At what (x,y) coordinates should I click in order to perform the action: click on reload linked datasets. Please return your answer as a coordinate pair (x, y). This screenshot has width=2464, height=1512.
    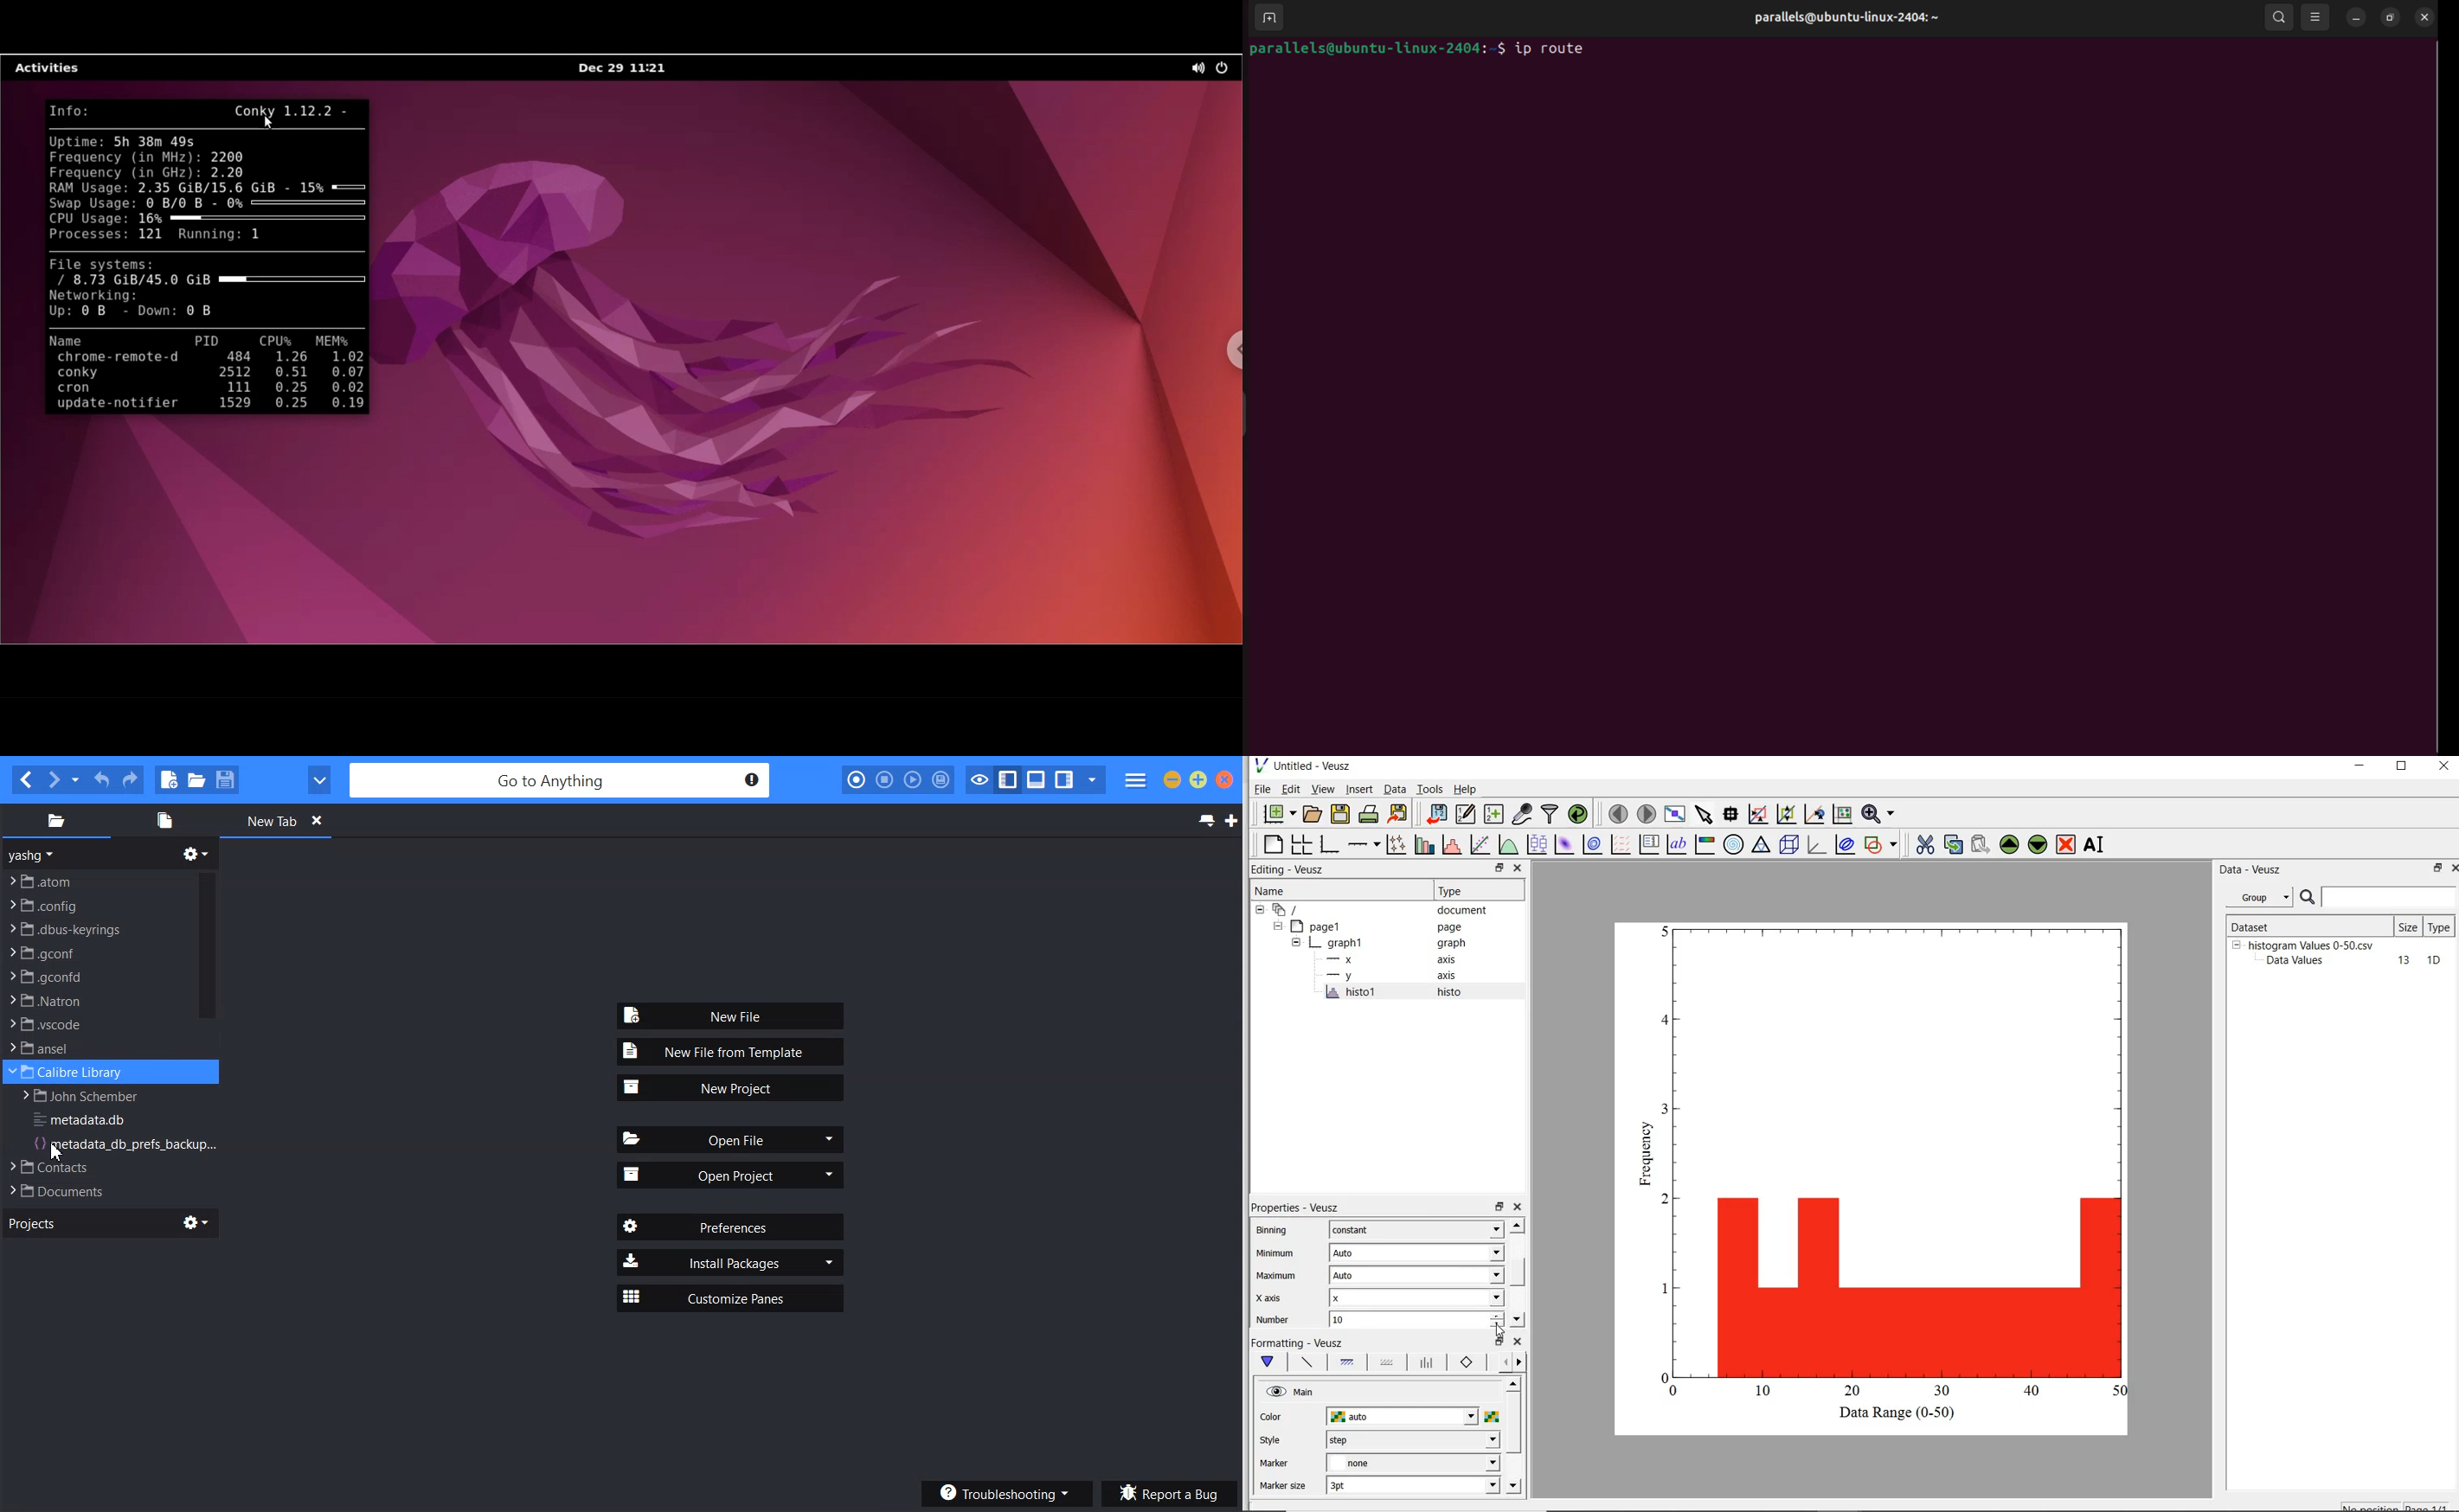
    Looking at the image, I should click on (1581, 814).